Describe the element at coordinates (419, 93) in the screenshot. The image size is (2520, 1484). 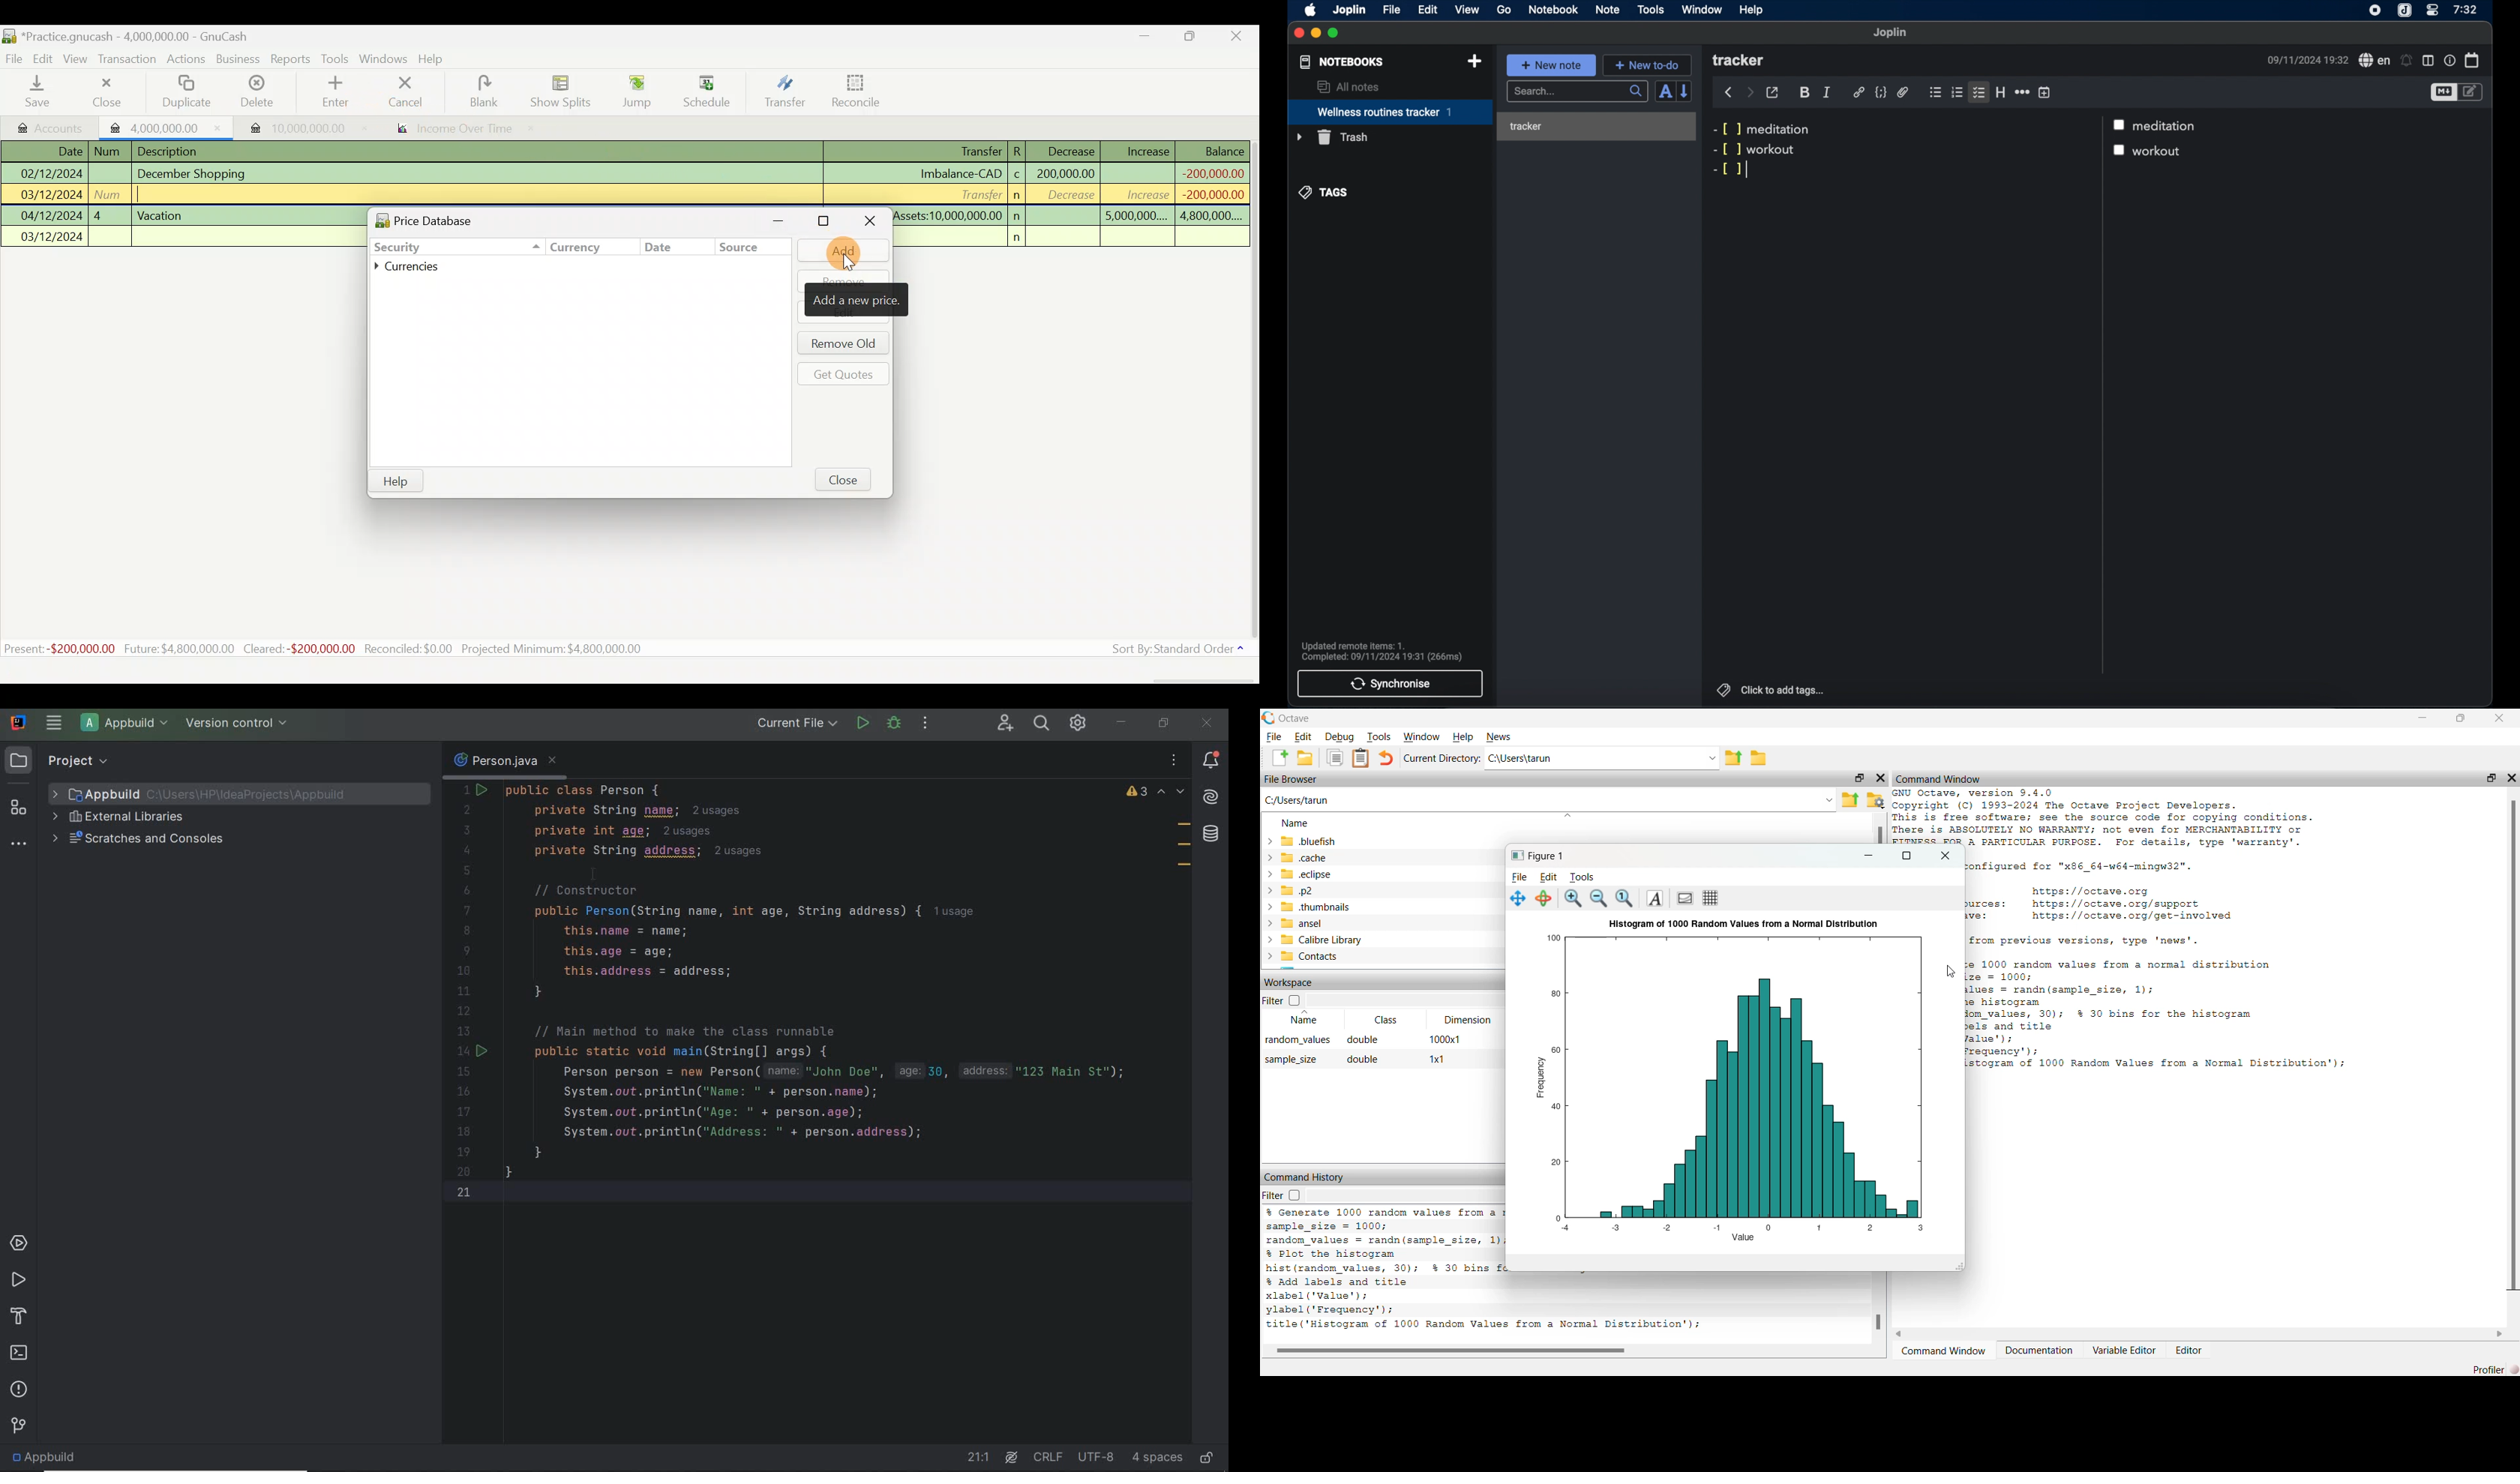
I see `cancel` at that location.